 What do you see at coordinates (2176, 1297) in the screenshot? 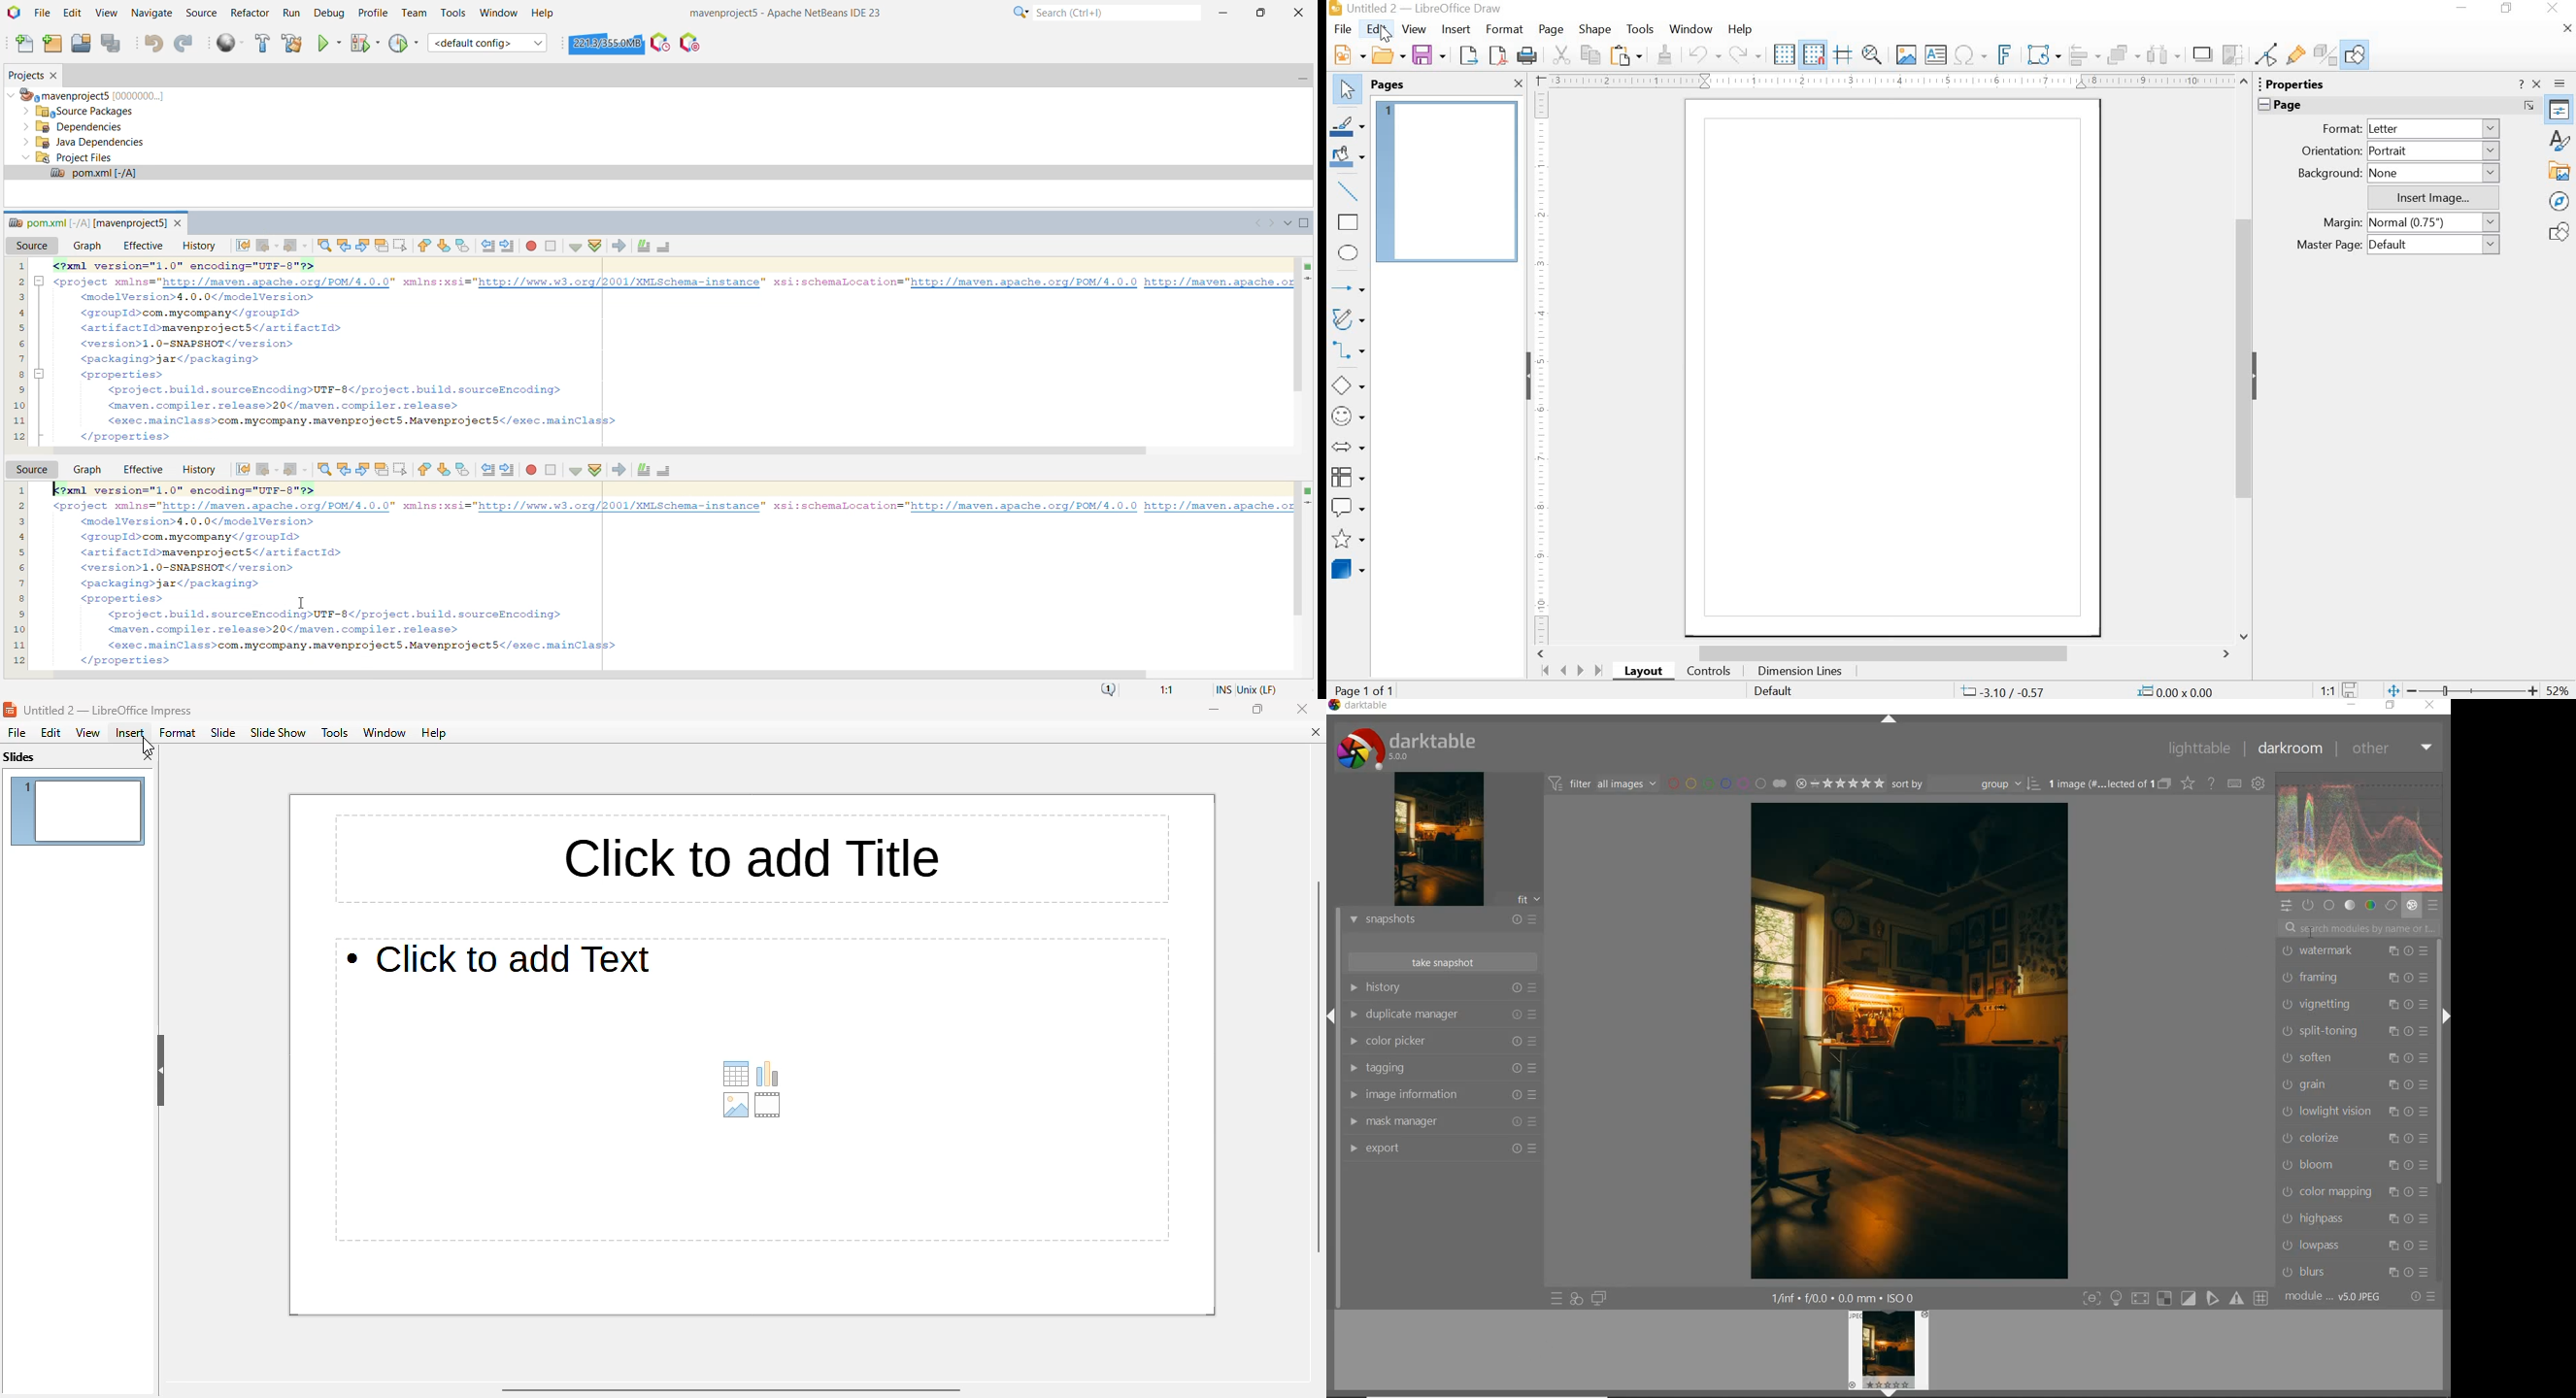
I see `toggle modes` at bounding box center [2176, 1297].